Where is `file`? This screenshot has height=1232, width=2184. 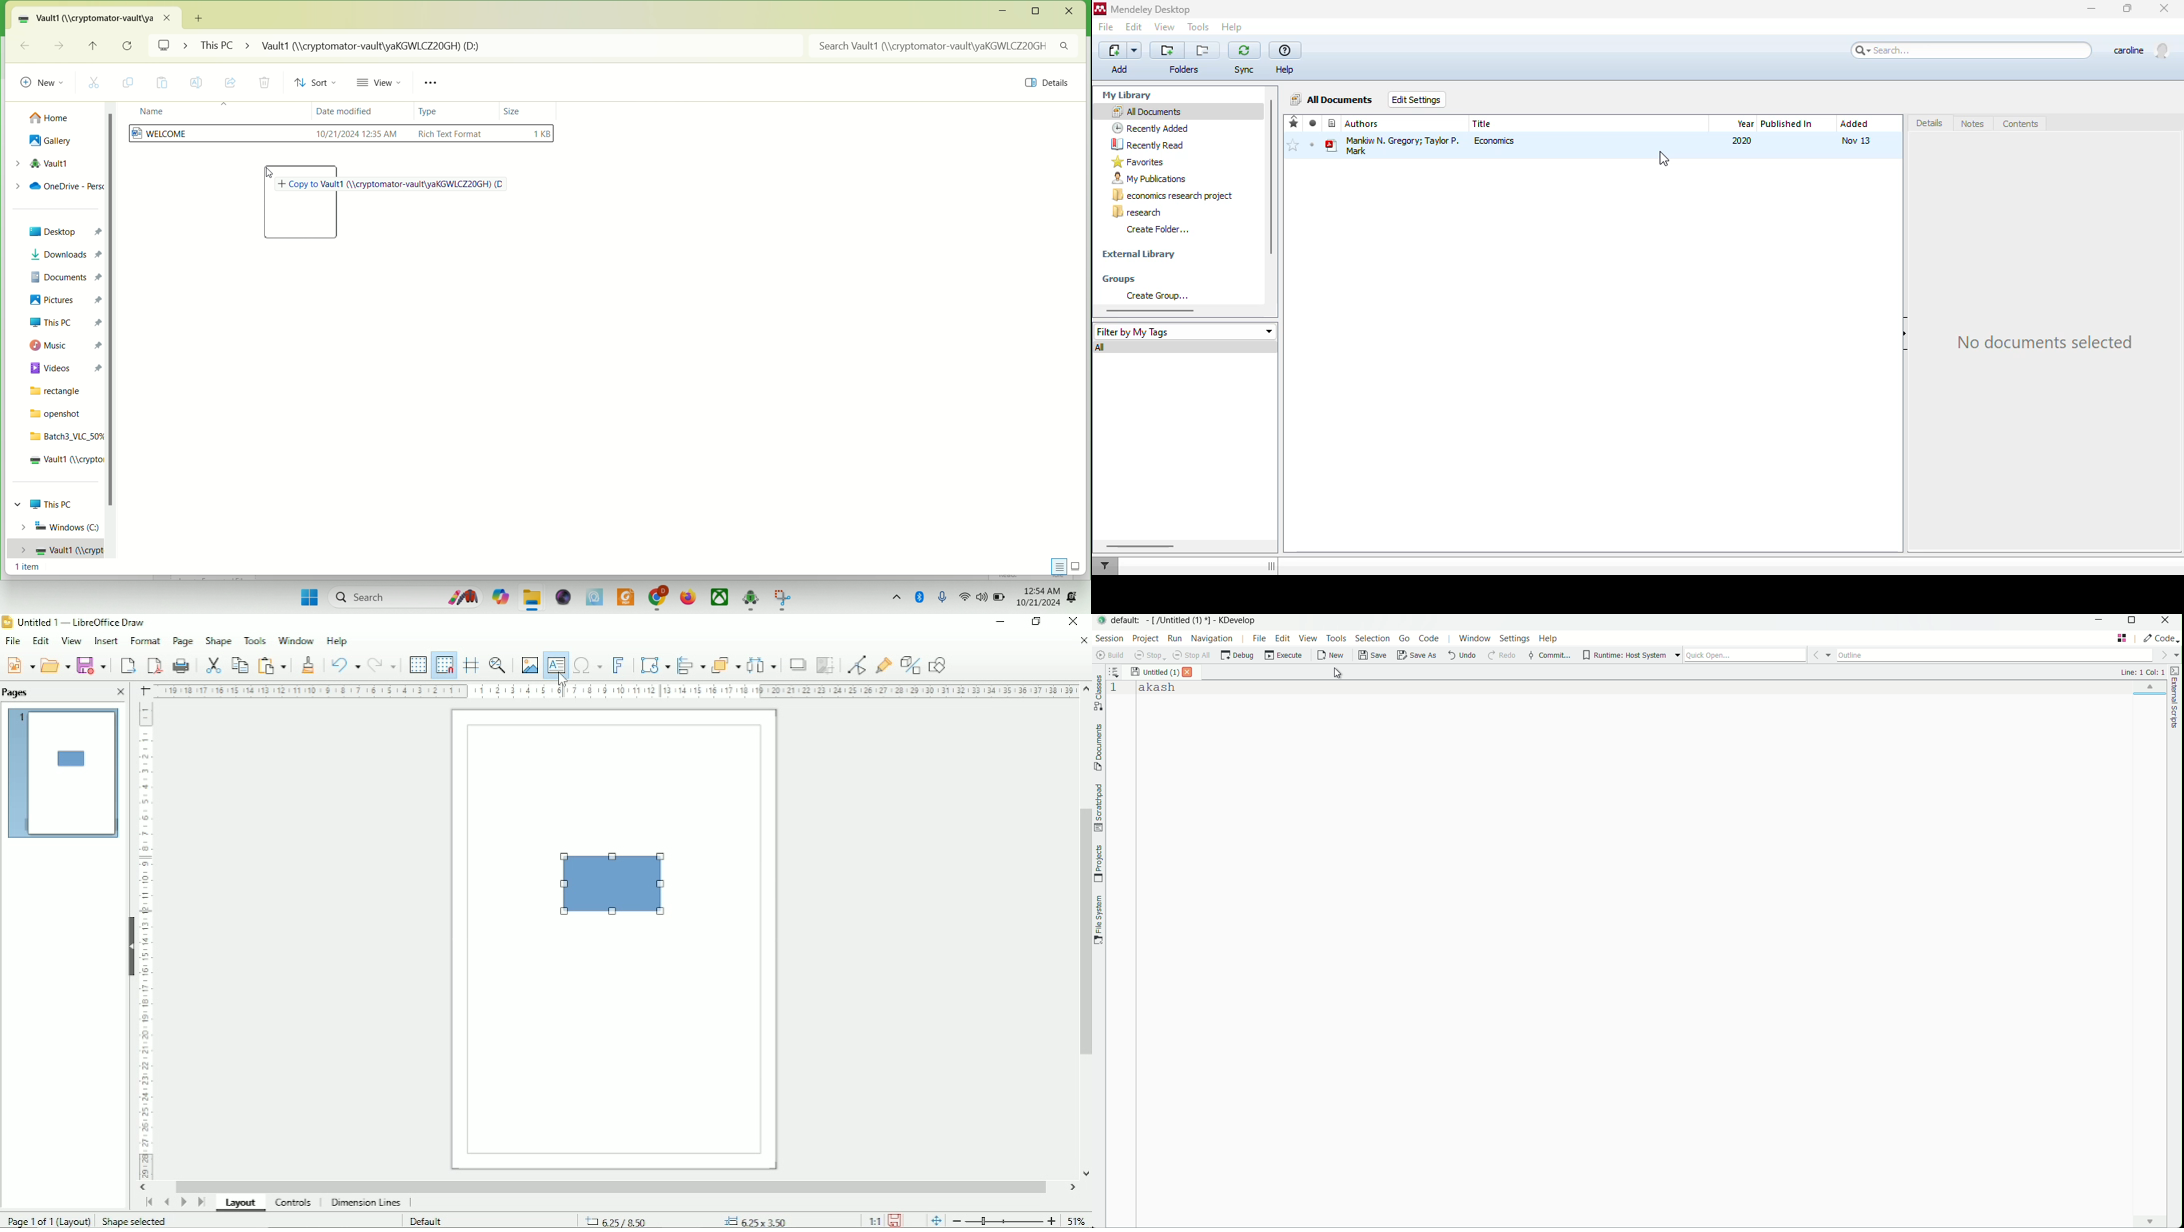 file is located at coordinates (1106, 26).